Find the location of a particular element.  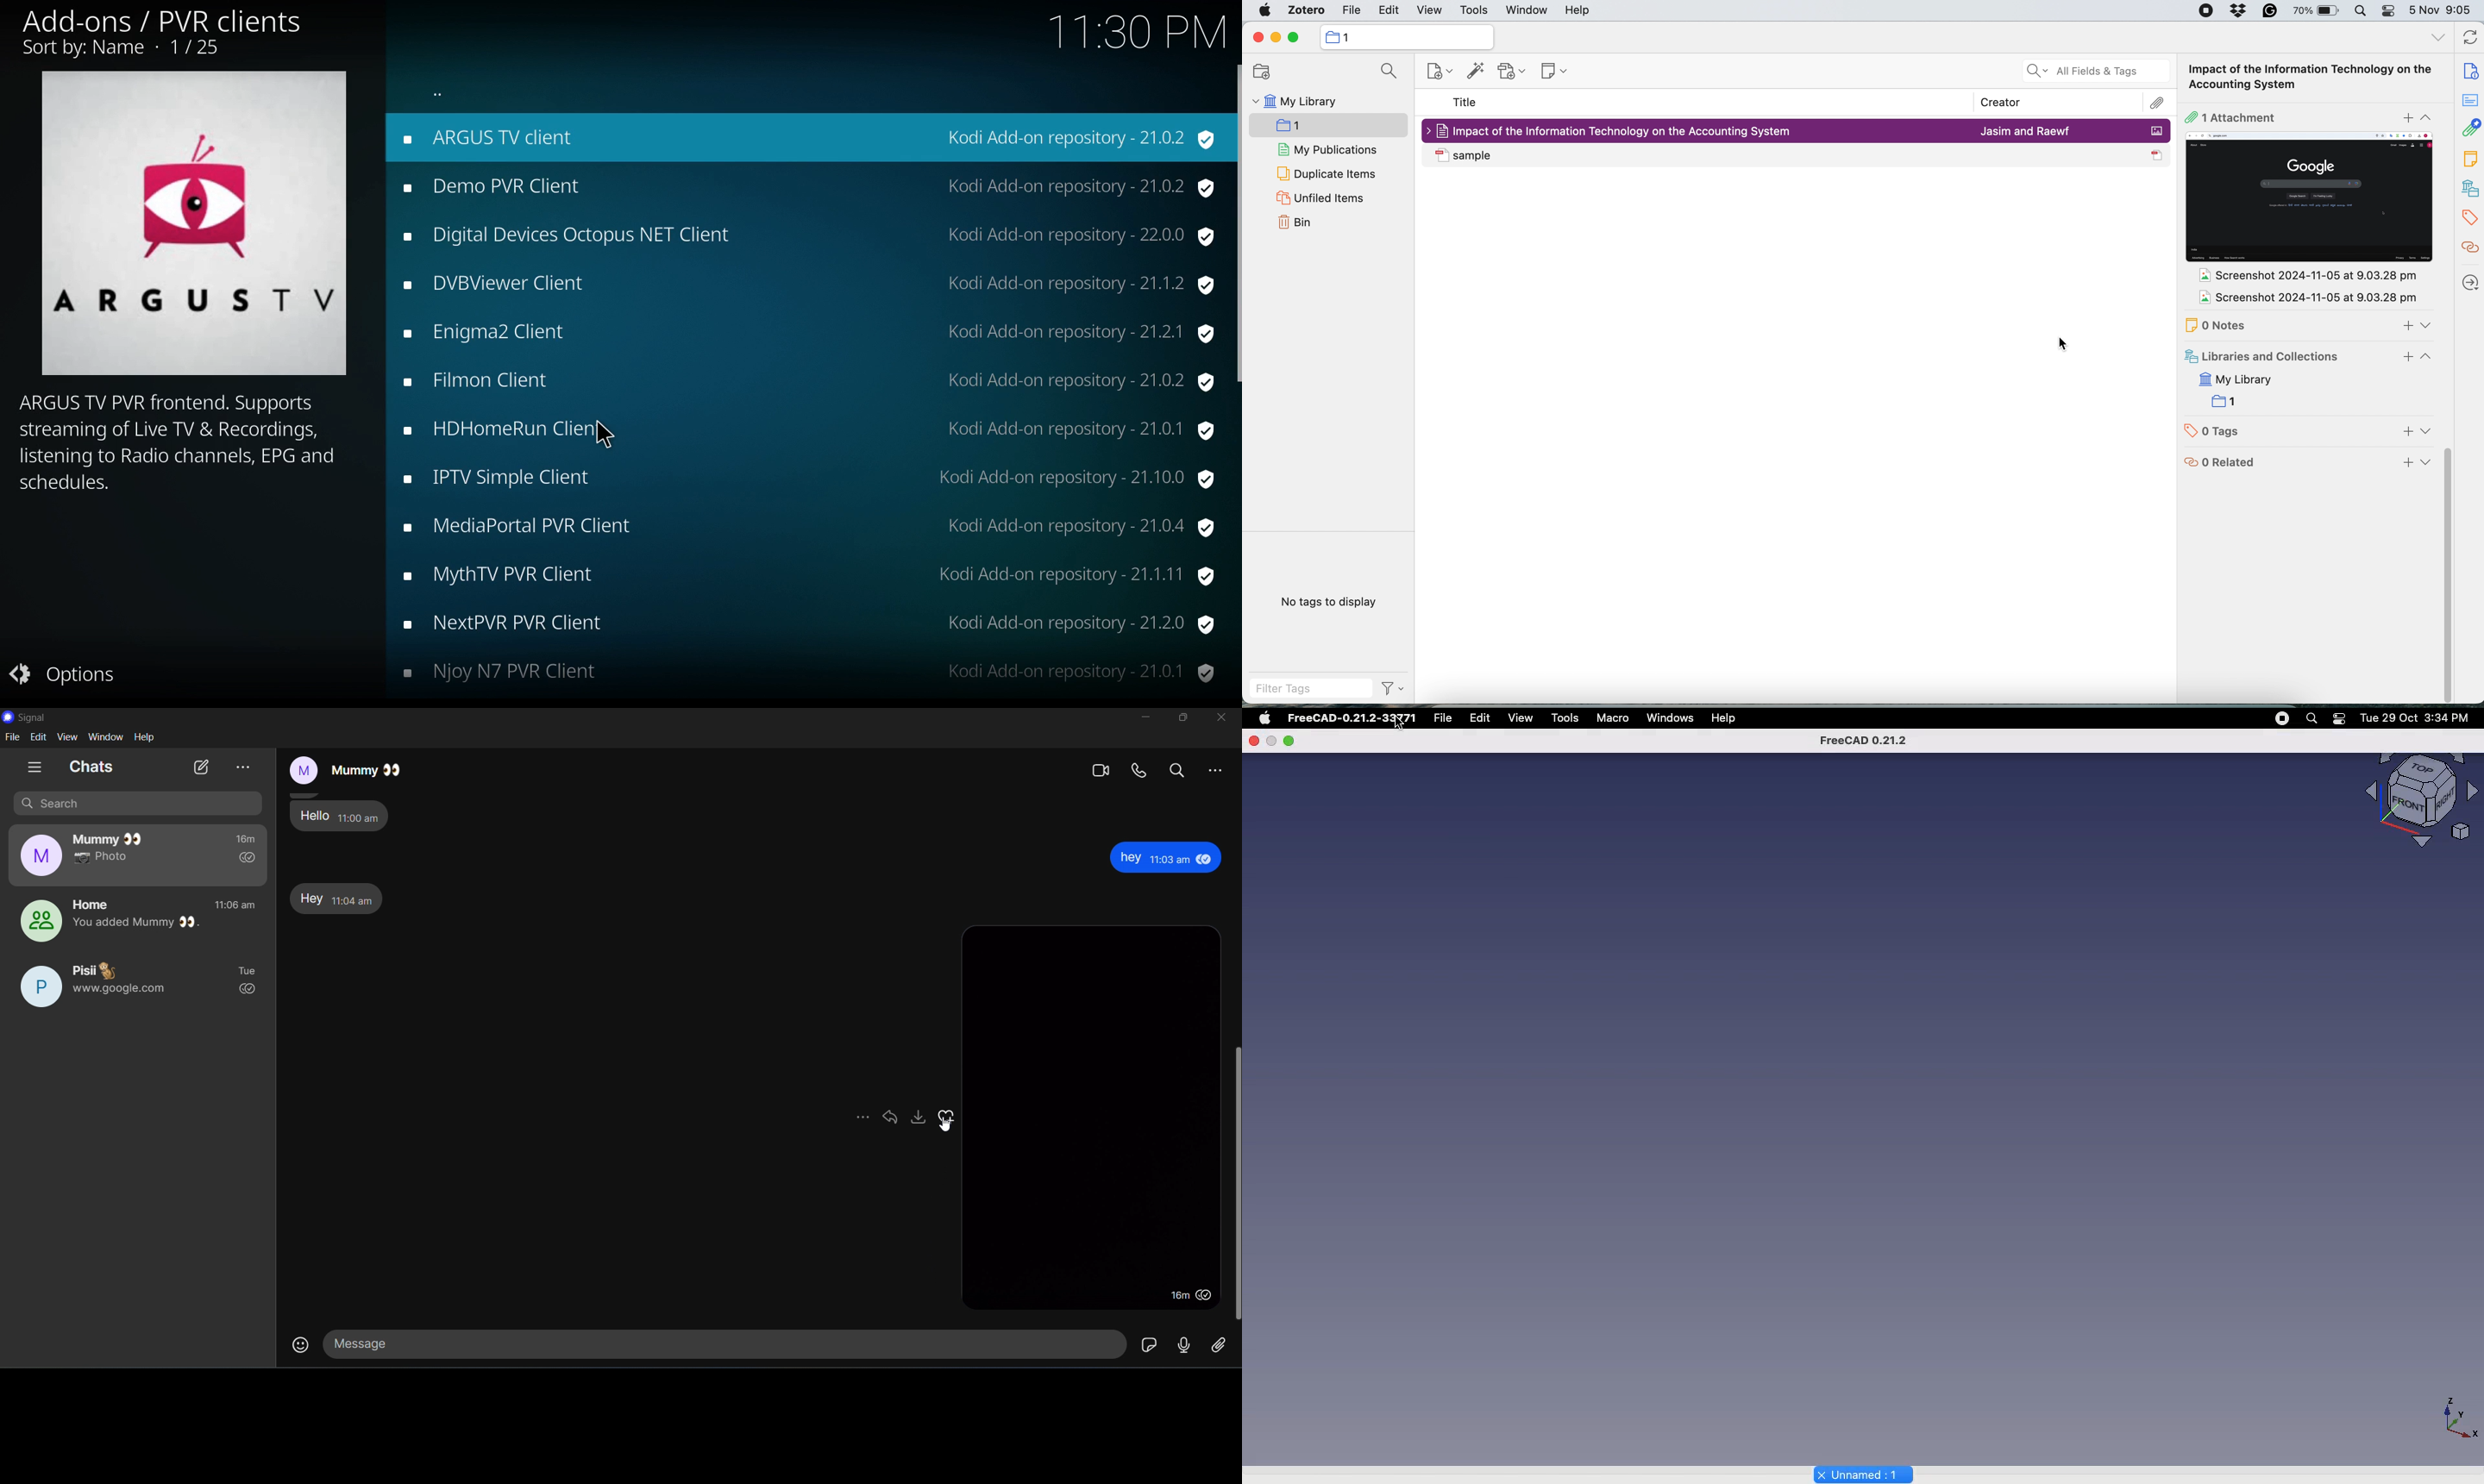

message is located at coordinates (720, 1342).